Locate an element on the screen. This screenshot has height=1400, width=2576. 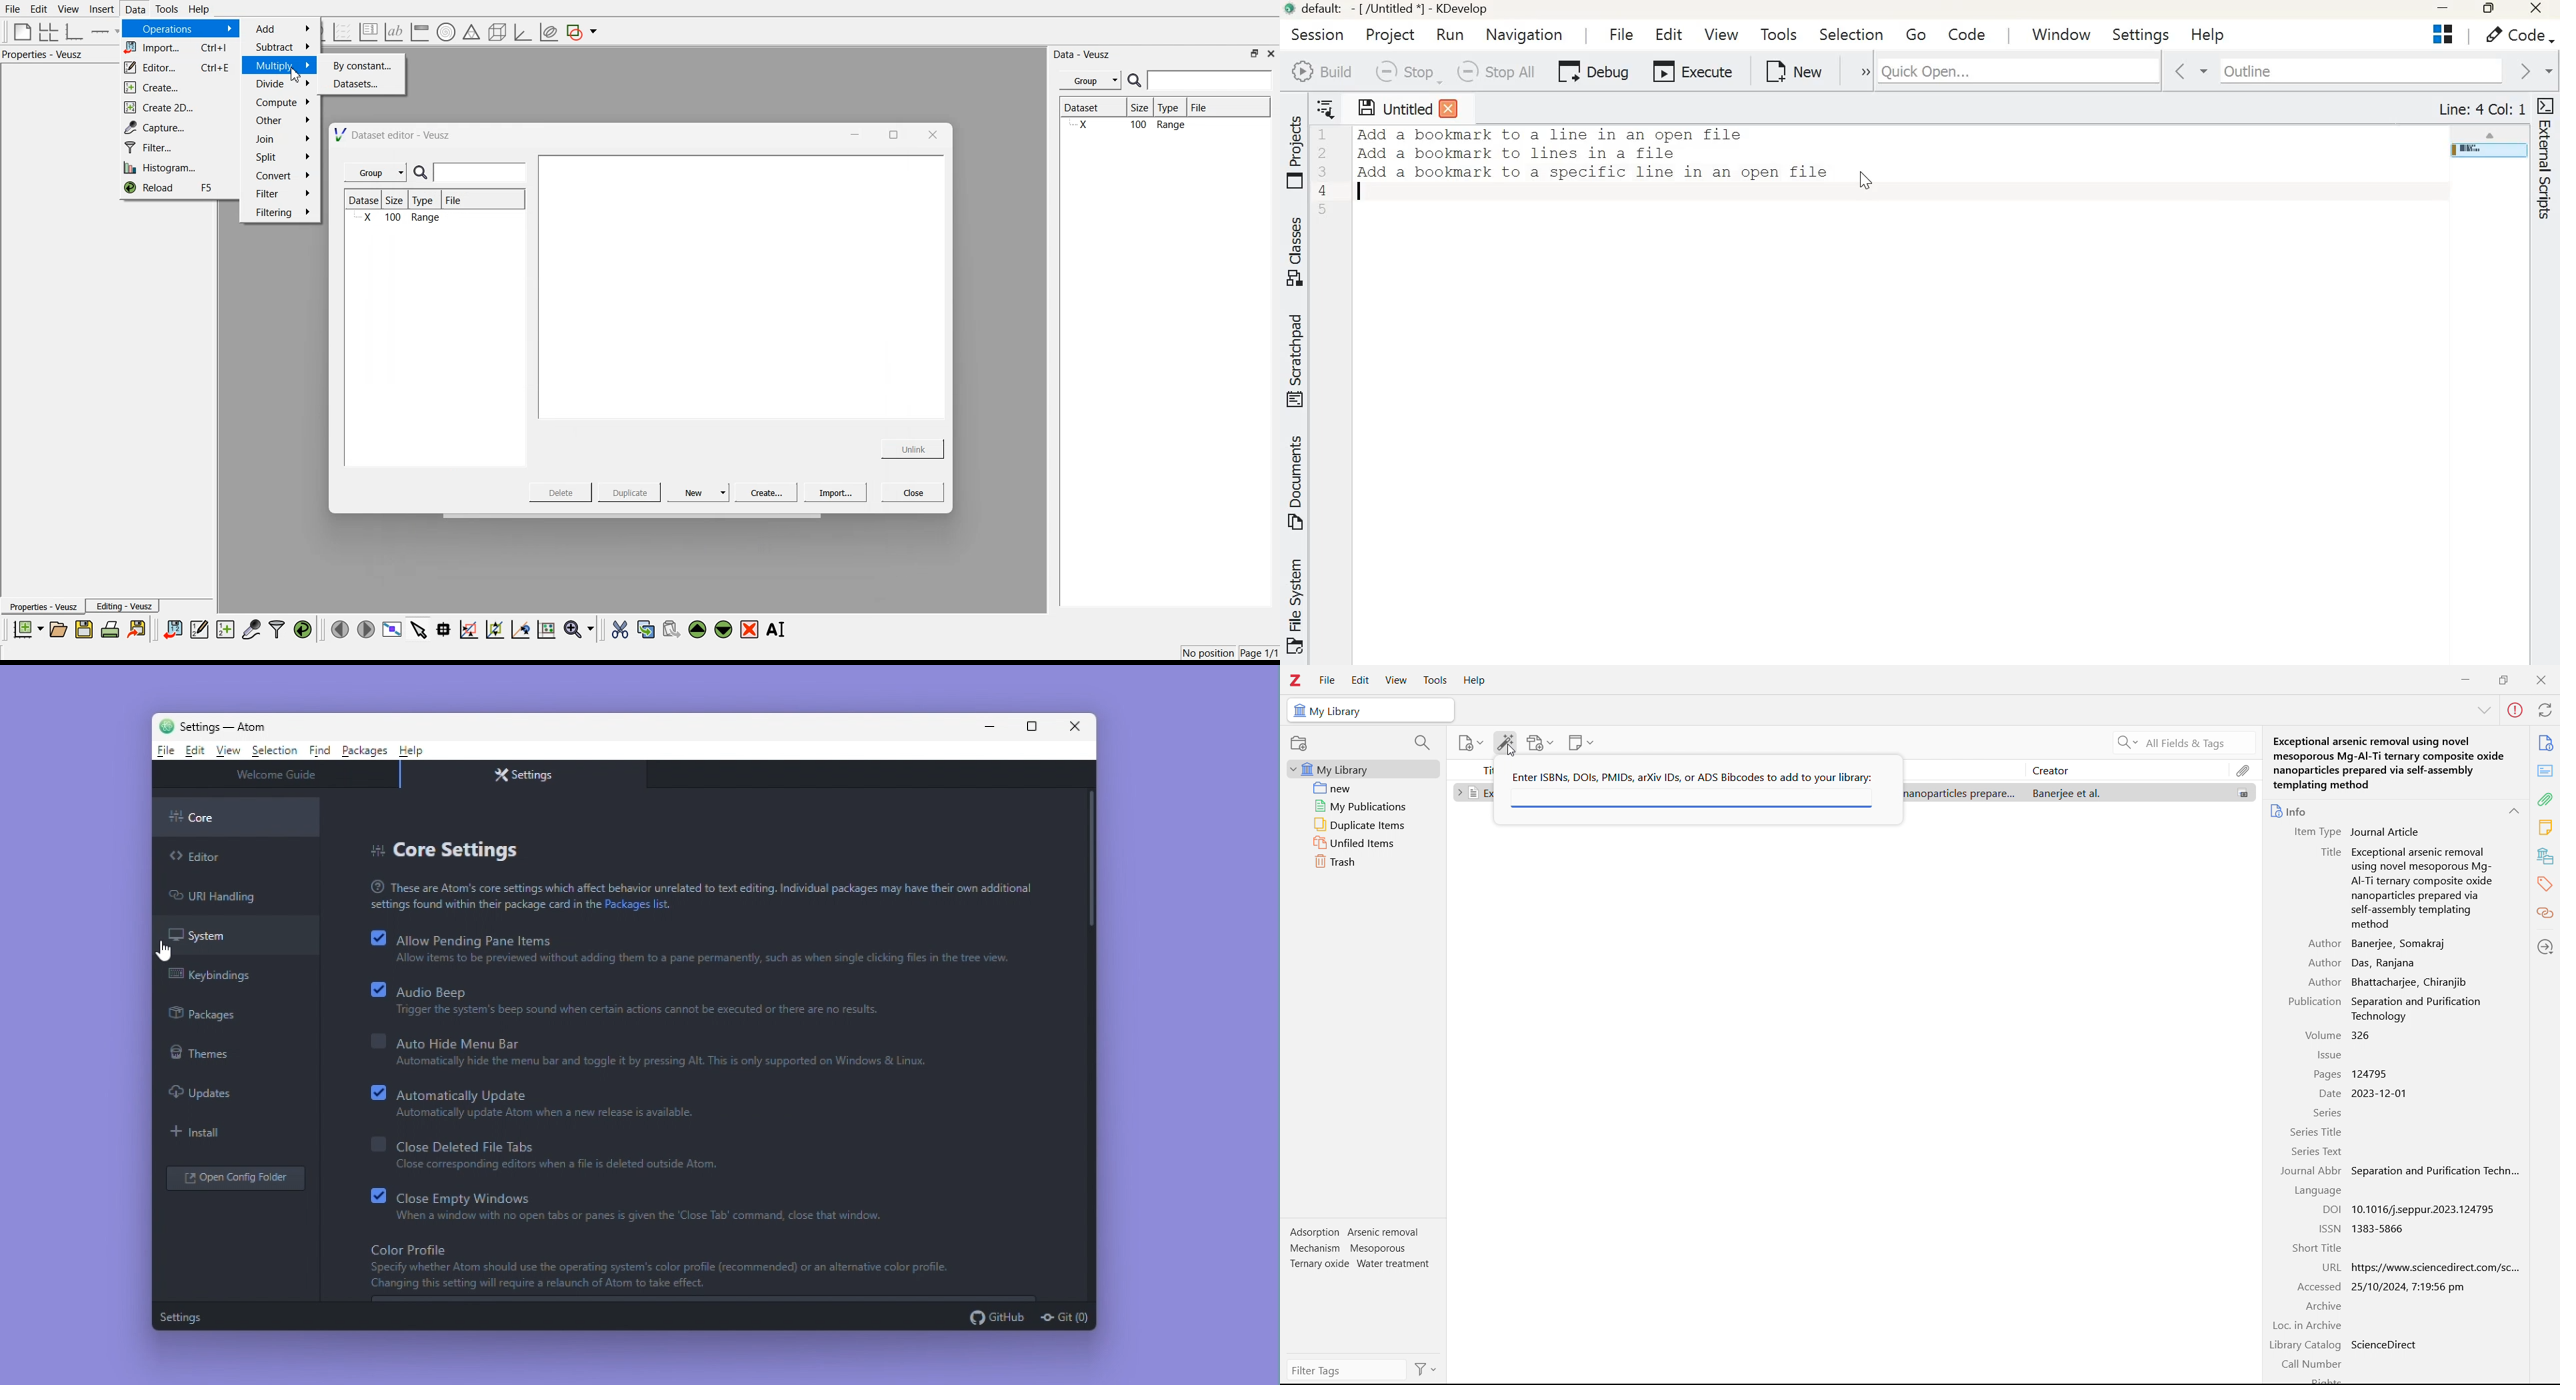
unfiled items is located at coordinates (1363, 842).